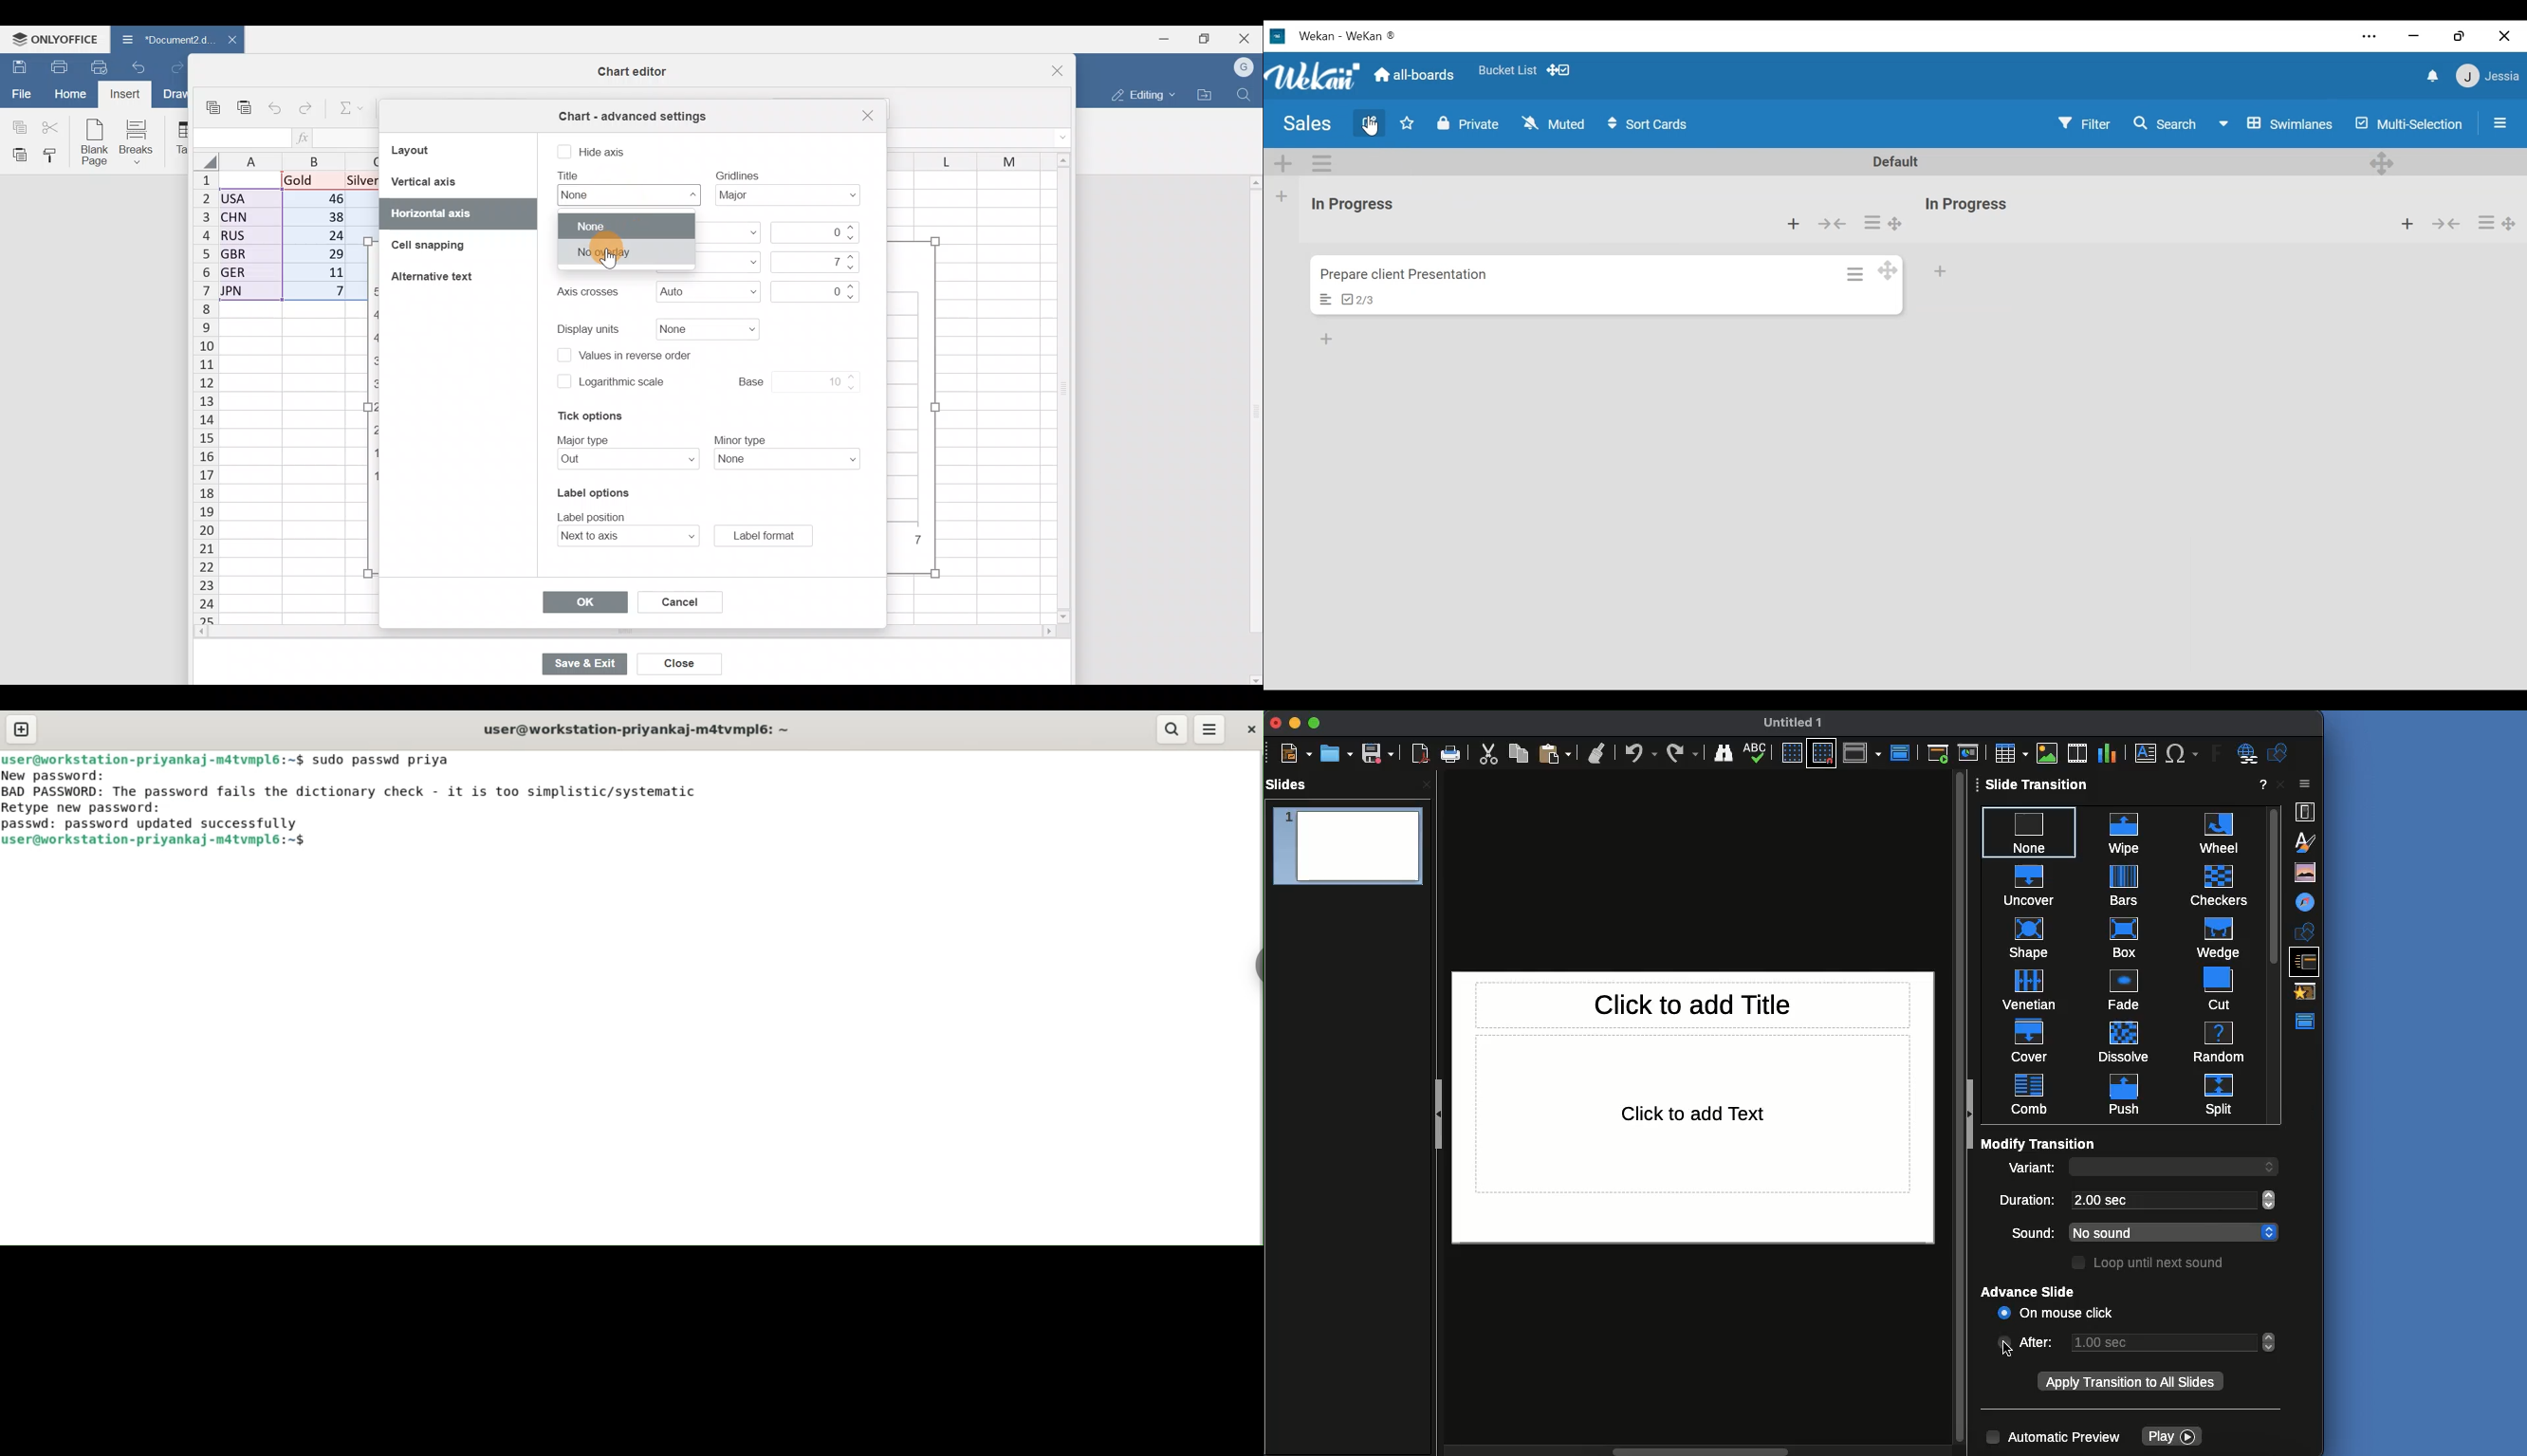 Image resolution: width=2548 pixels, height=1456 pixels. I want to click on venetian, so click(2030, 986).